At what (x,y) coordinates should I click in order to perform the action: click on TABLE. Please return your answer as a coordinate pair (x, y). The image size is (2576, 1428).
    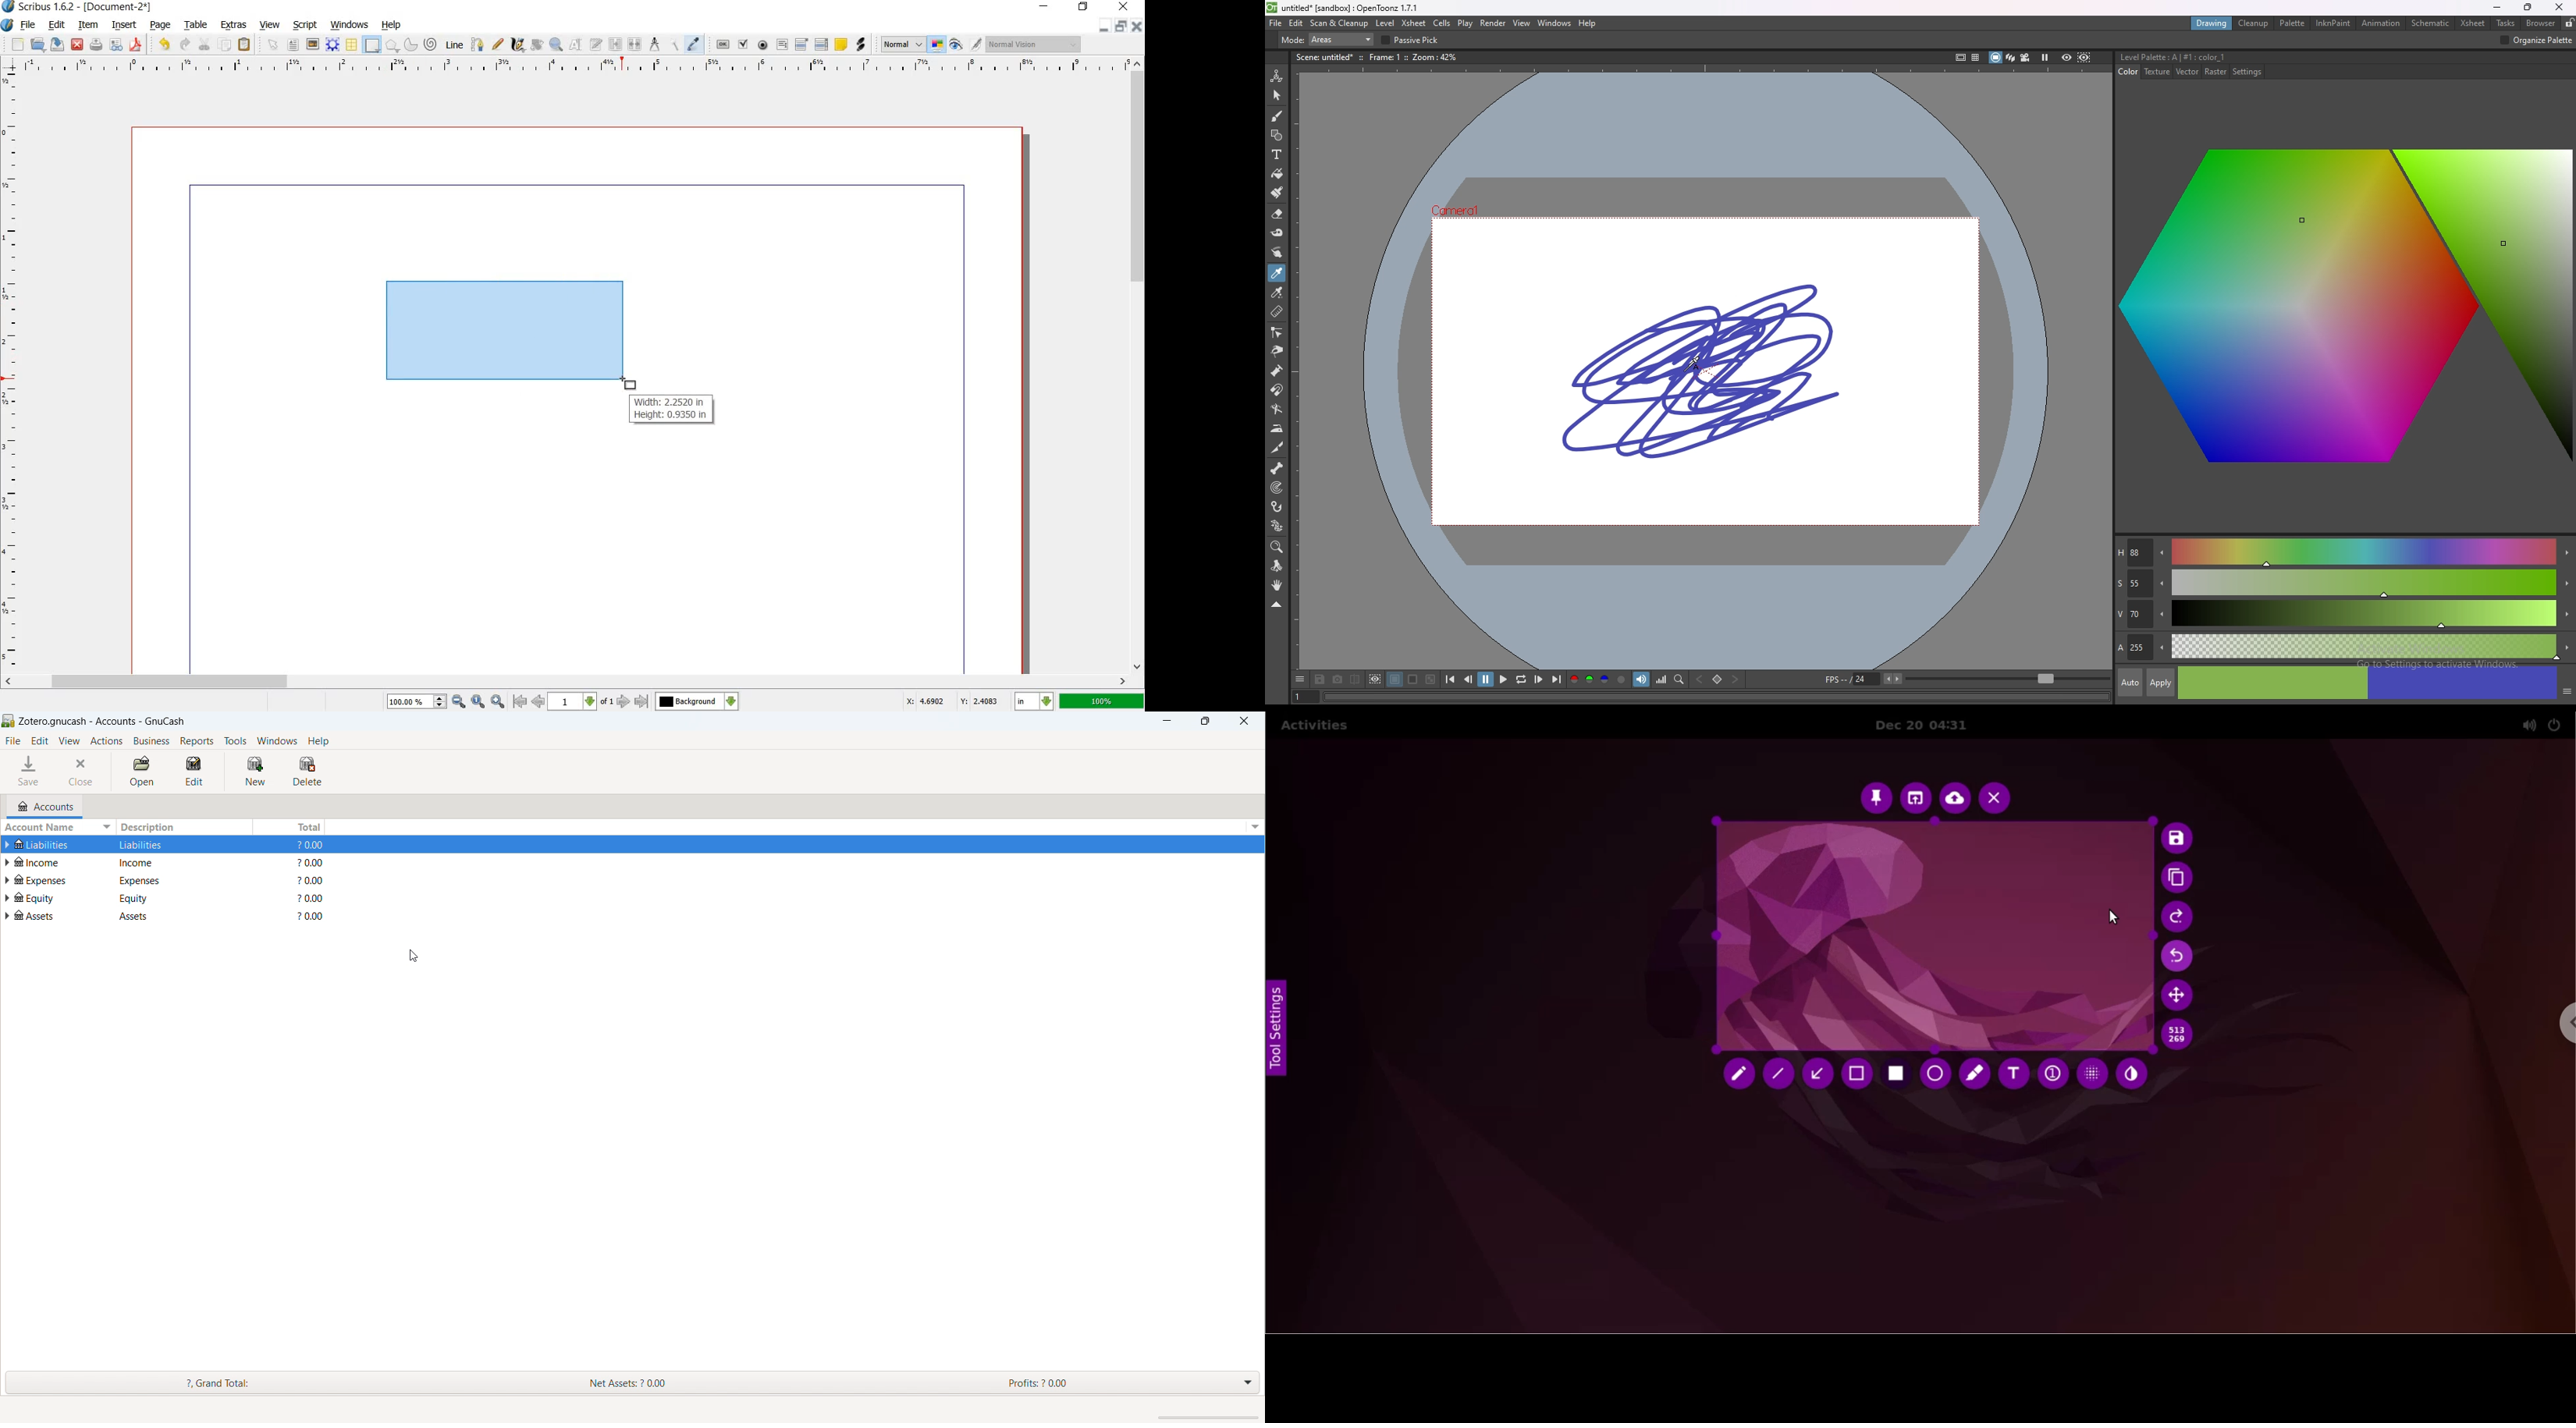
    Looking at the image, I should click on (197, 26).